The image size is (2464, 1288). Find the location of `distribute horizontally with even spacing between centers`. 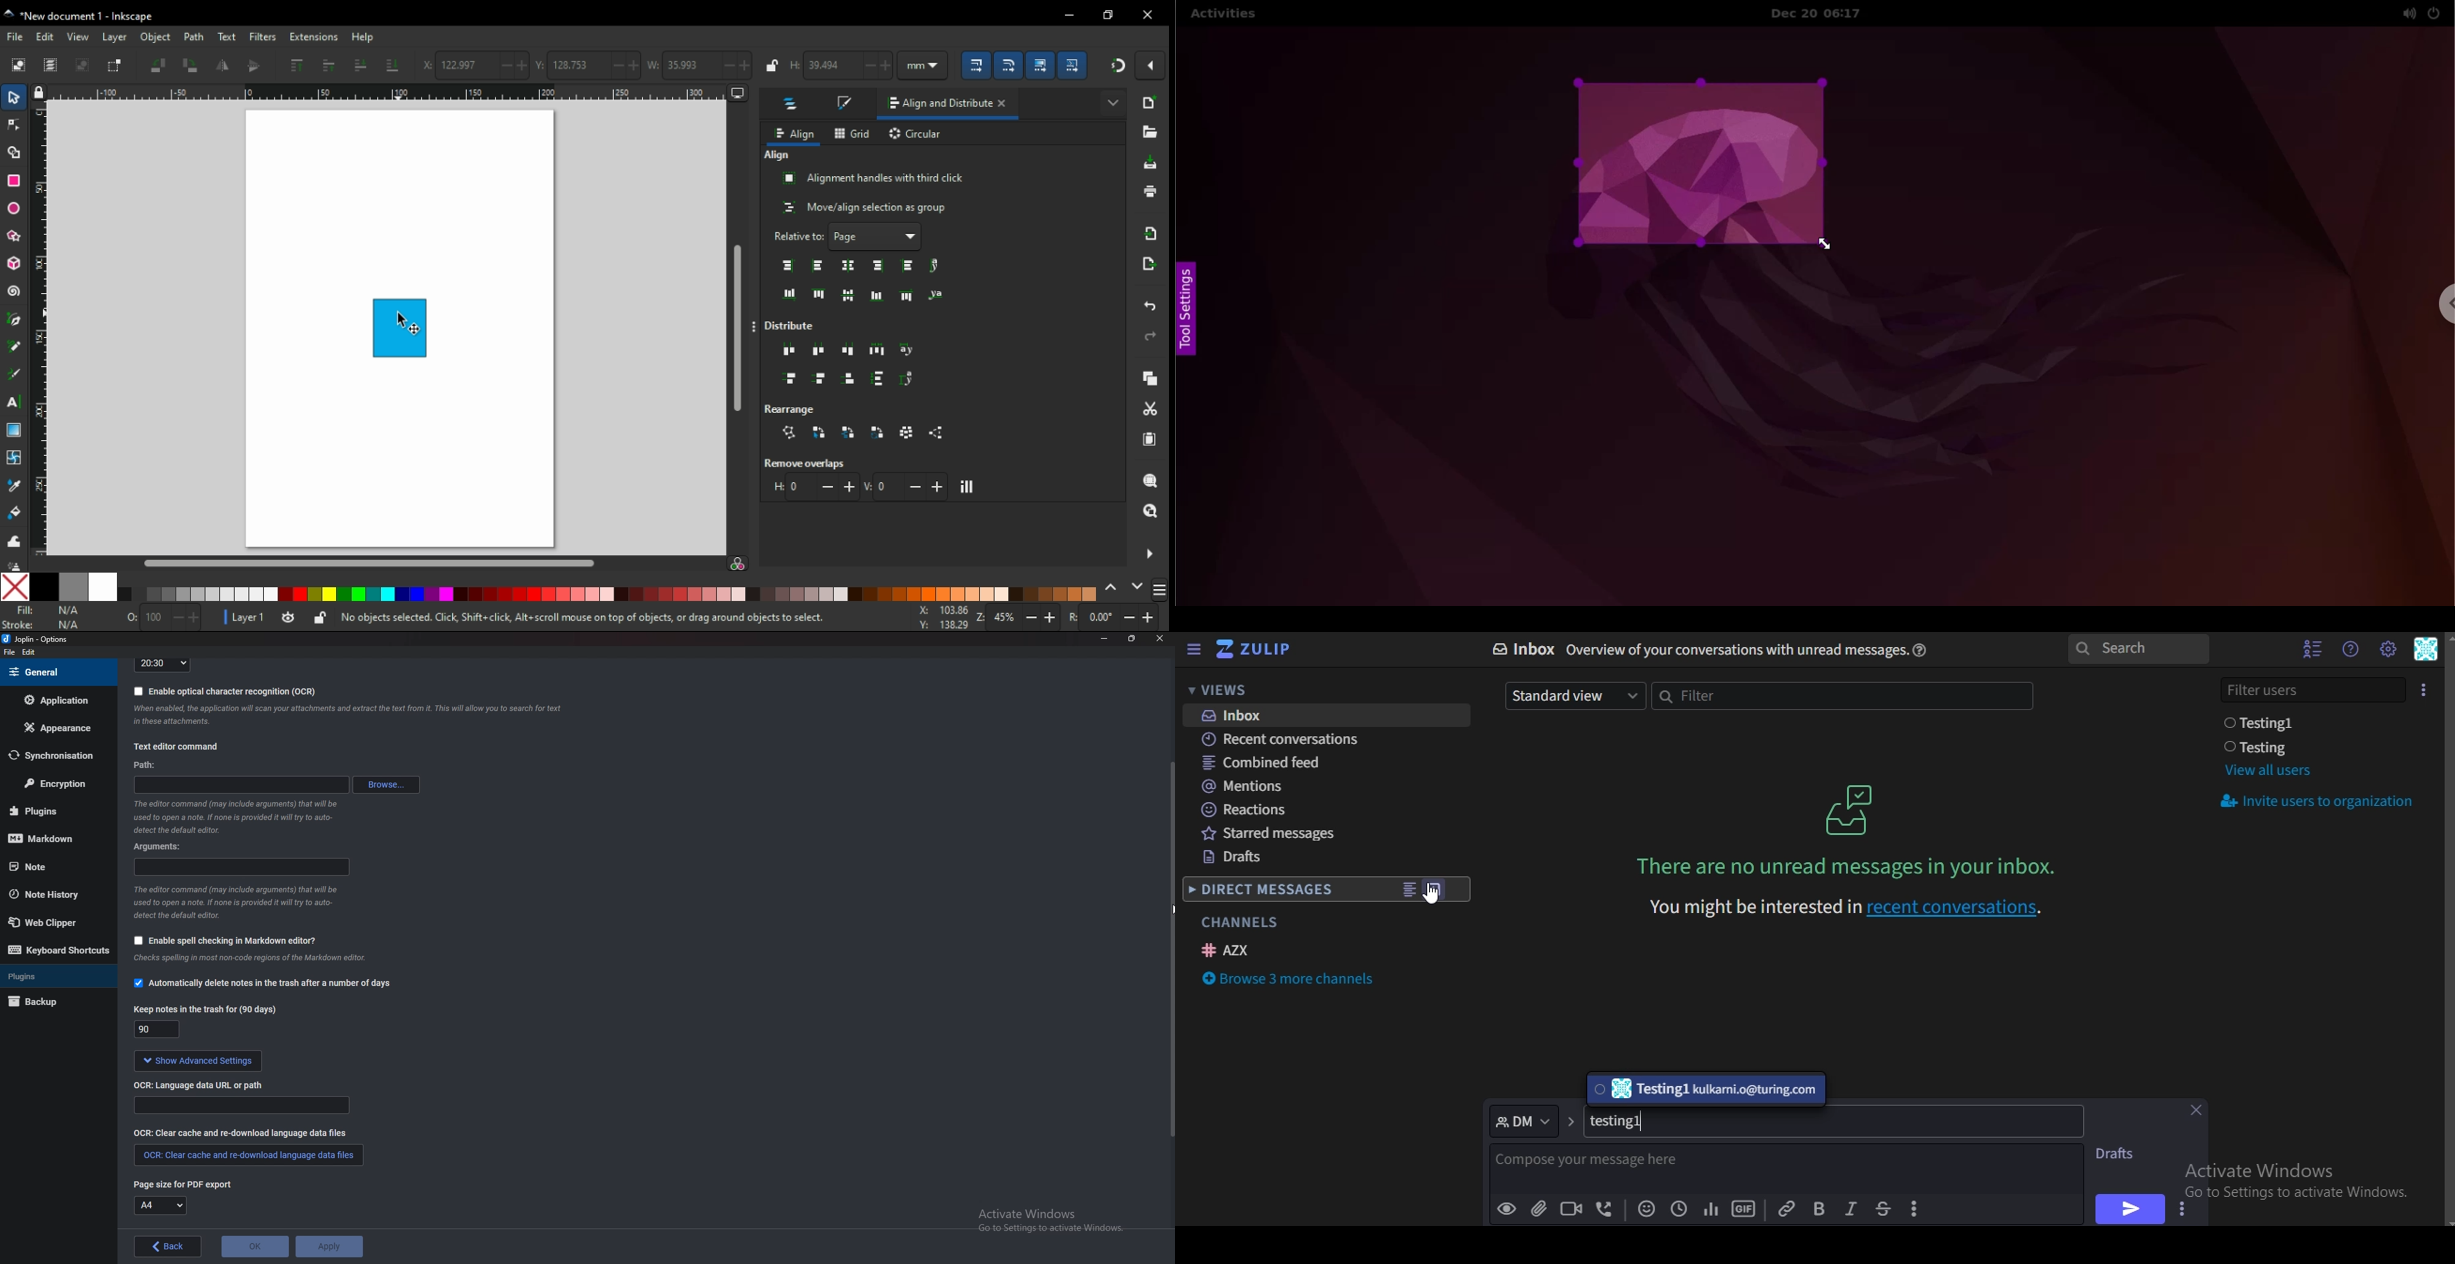

distribute horizontally with even spacing between centers is located at coordinates (819, 352).